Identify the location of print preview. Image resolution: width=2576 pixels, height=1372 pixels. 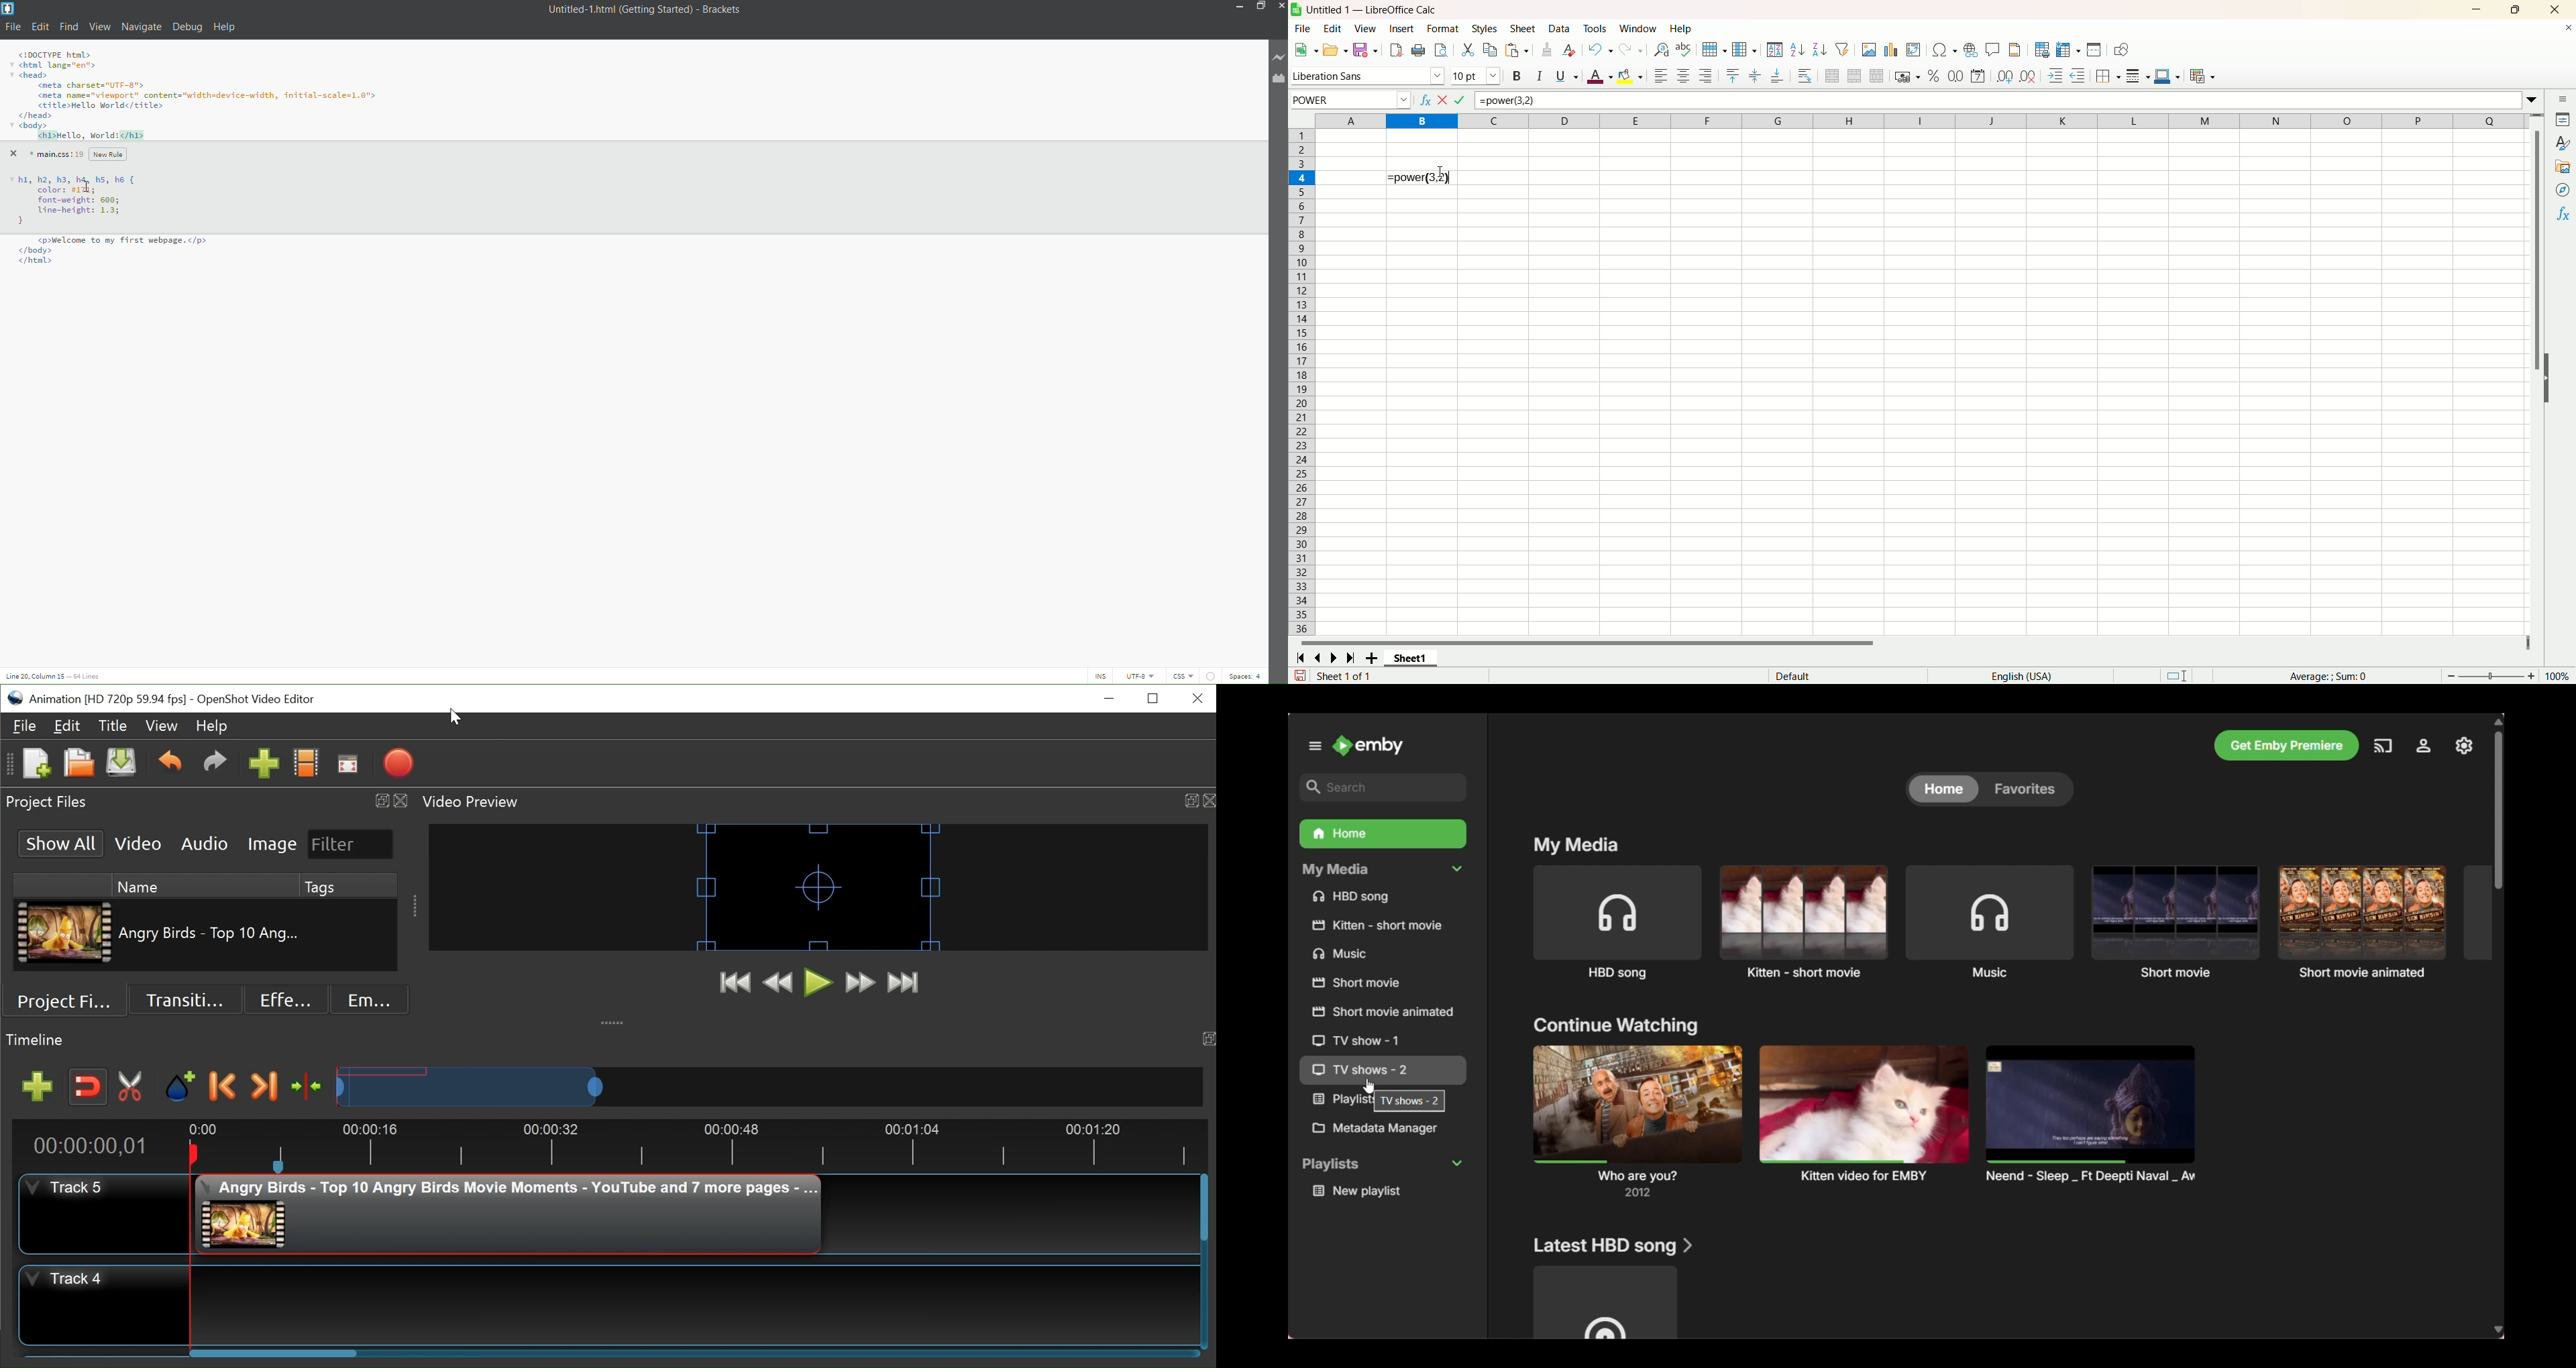
(1440, 52).